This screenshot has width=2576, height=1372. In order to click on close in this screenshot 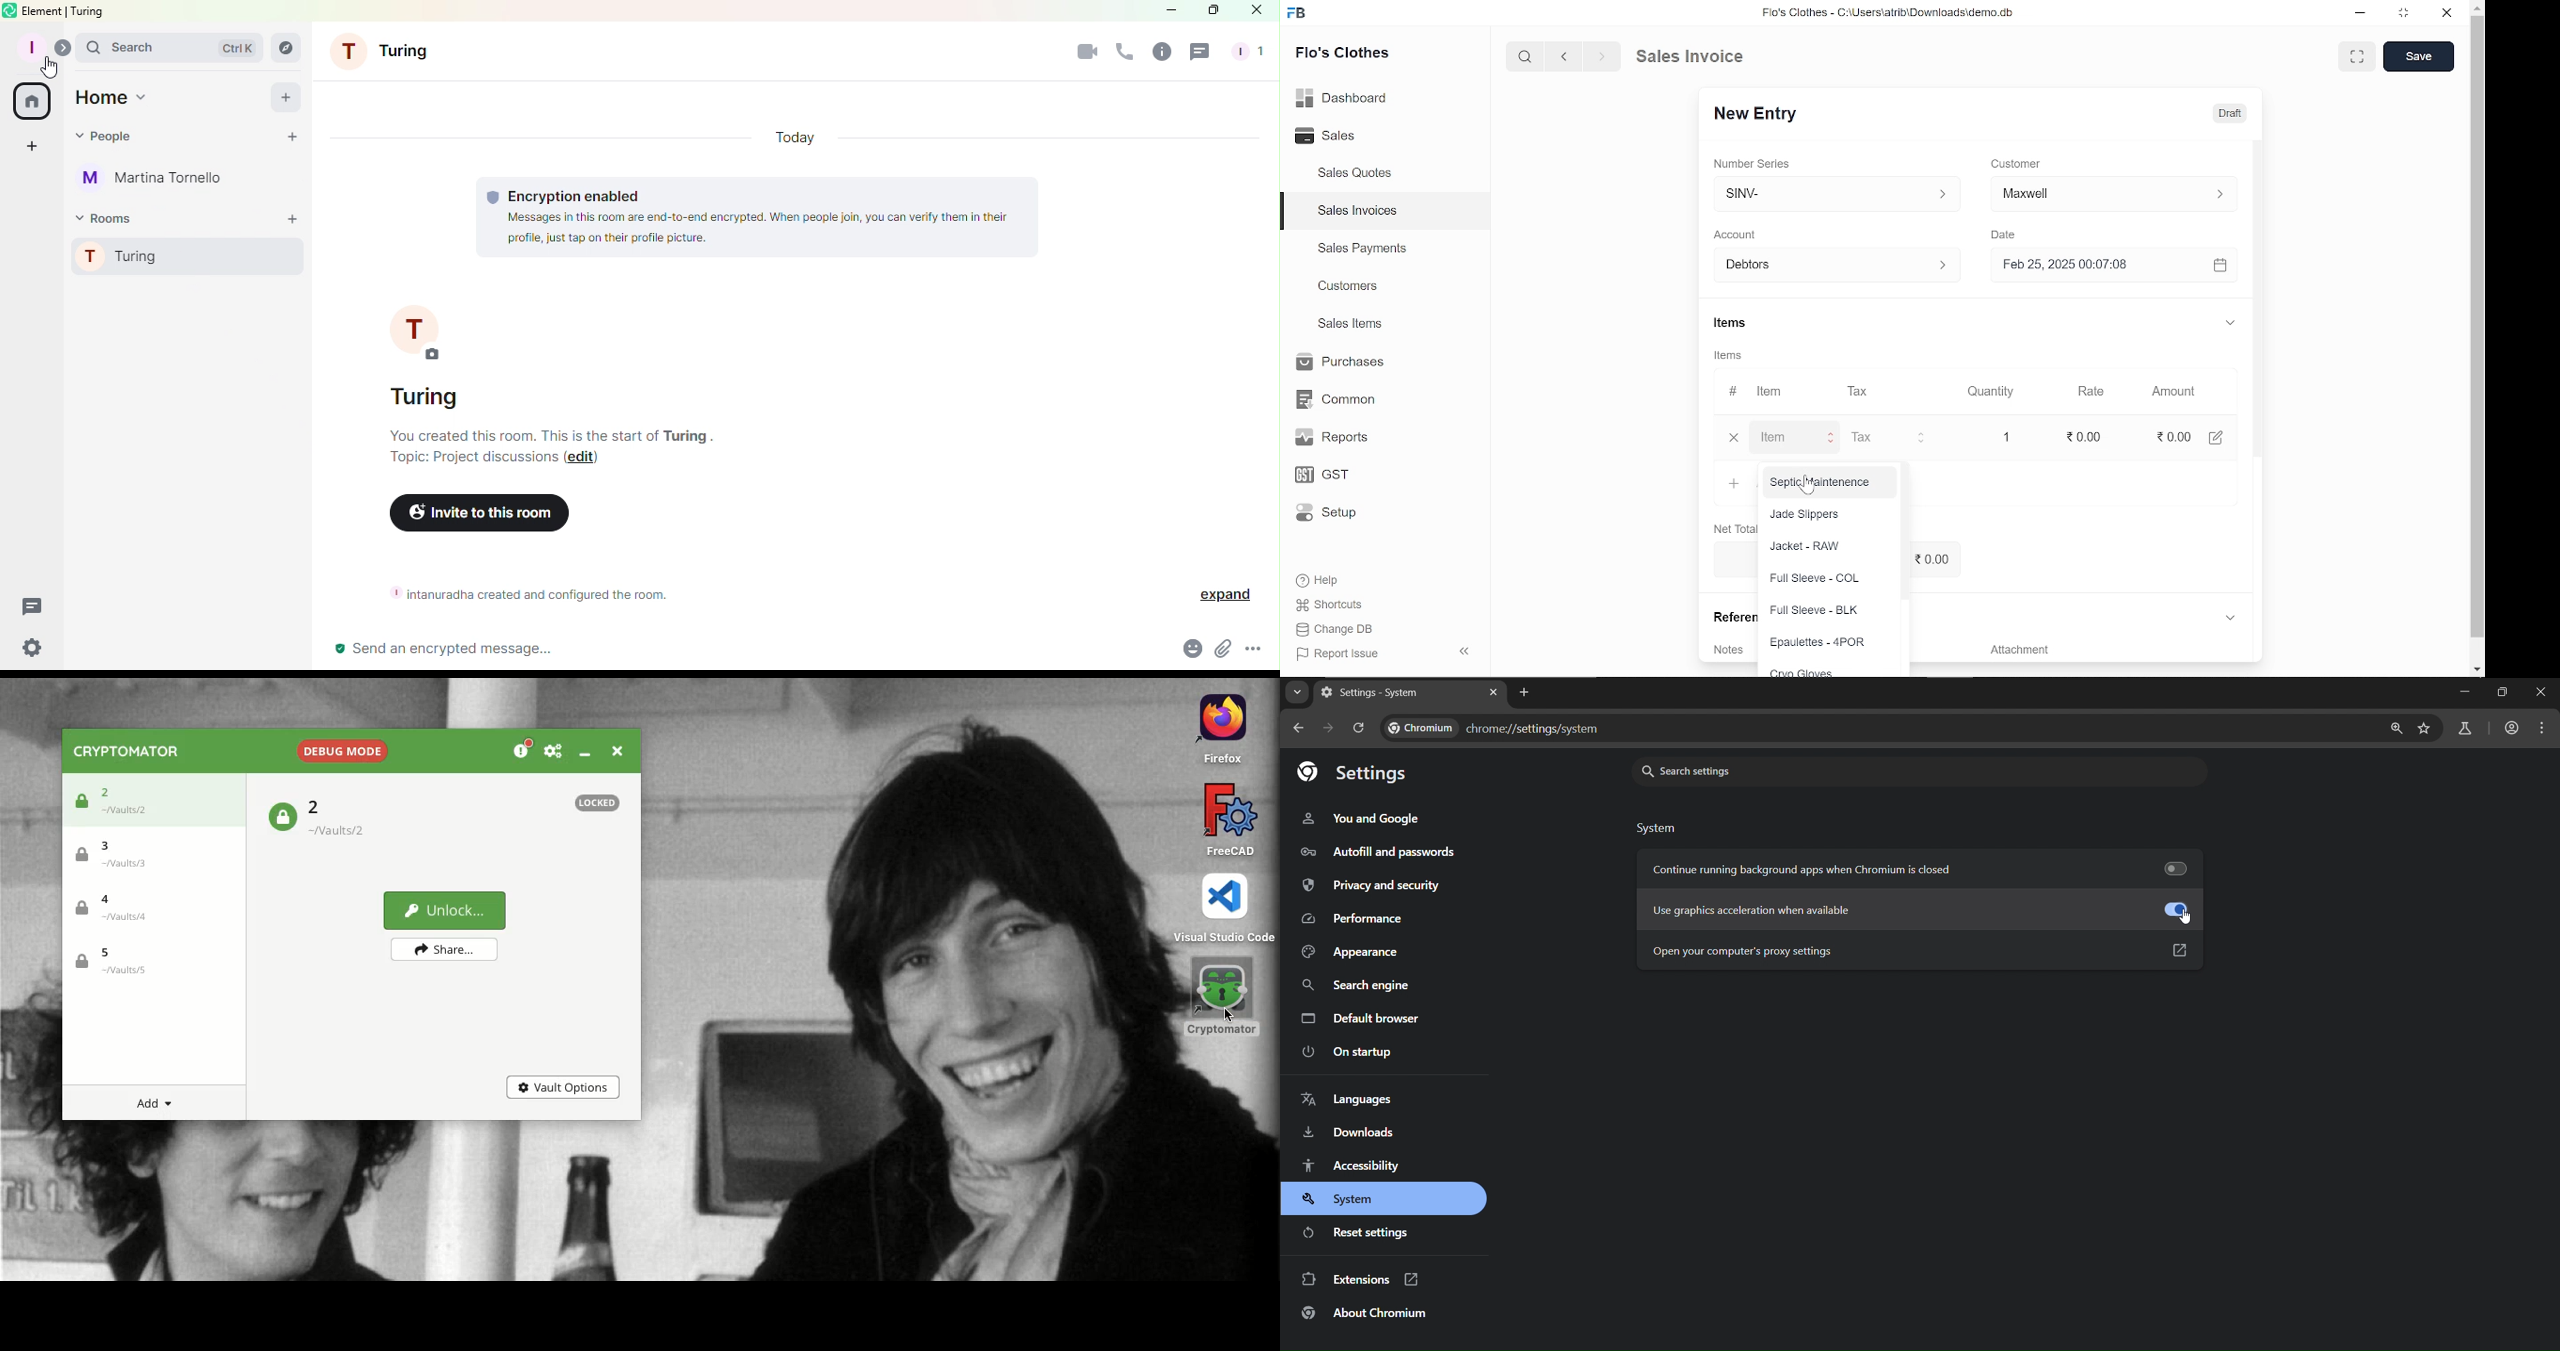, I will do `click(2449, 13)`.